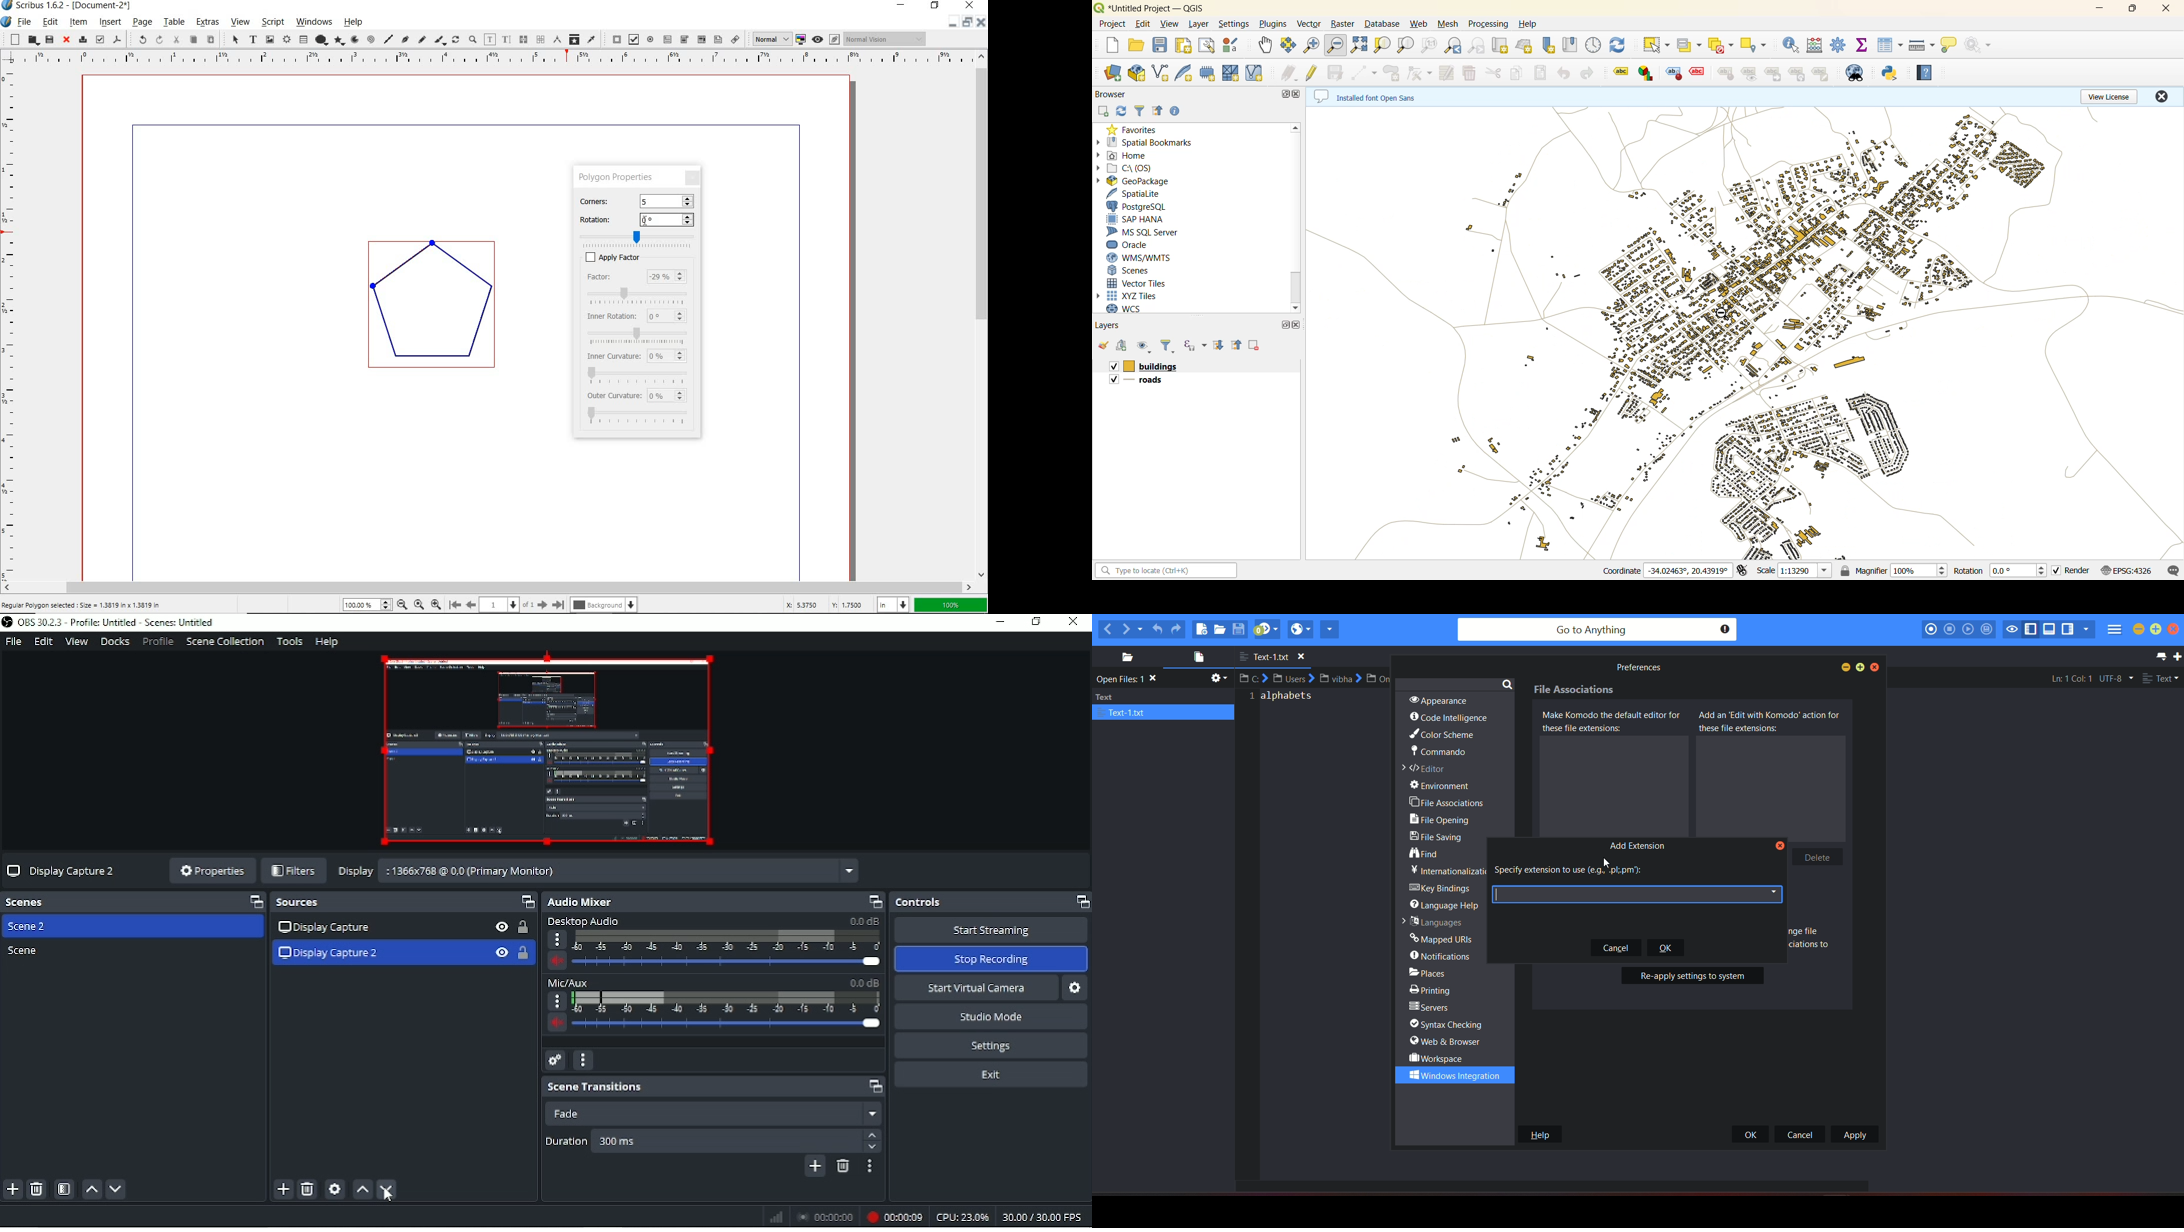 Image resolution: width=2184 pixels, height=1232 pixels. I want to click on toggle extents, so click(1743, 571).